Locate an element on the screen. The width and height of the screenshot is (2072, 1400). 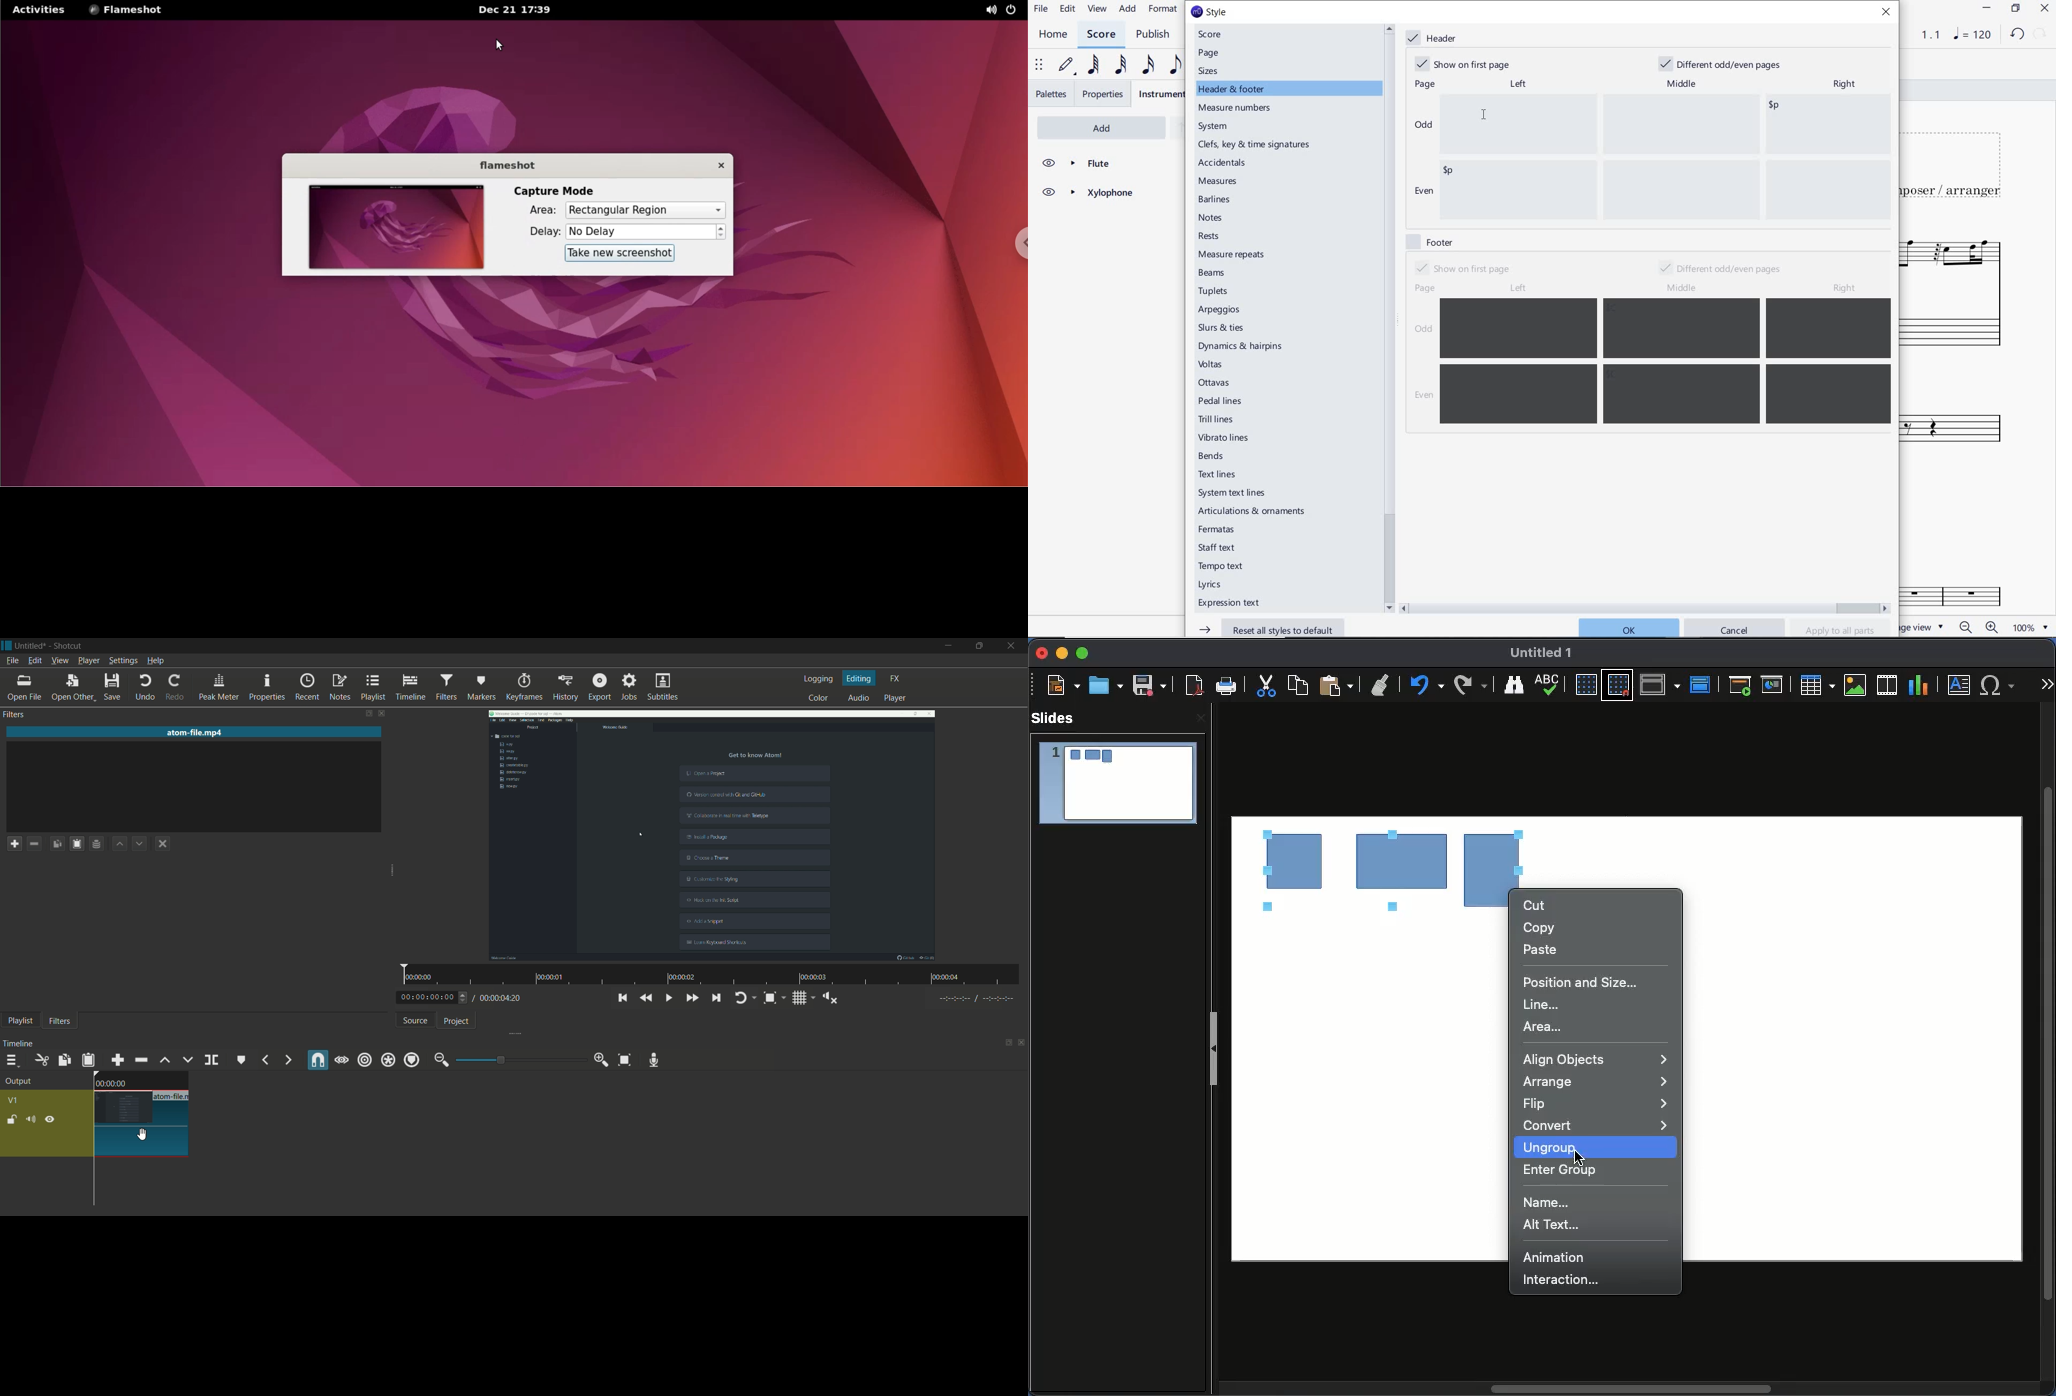
zoom factor is located at coordinates (2028, 628).